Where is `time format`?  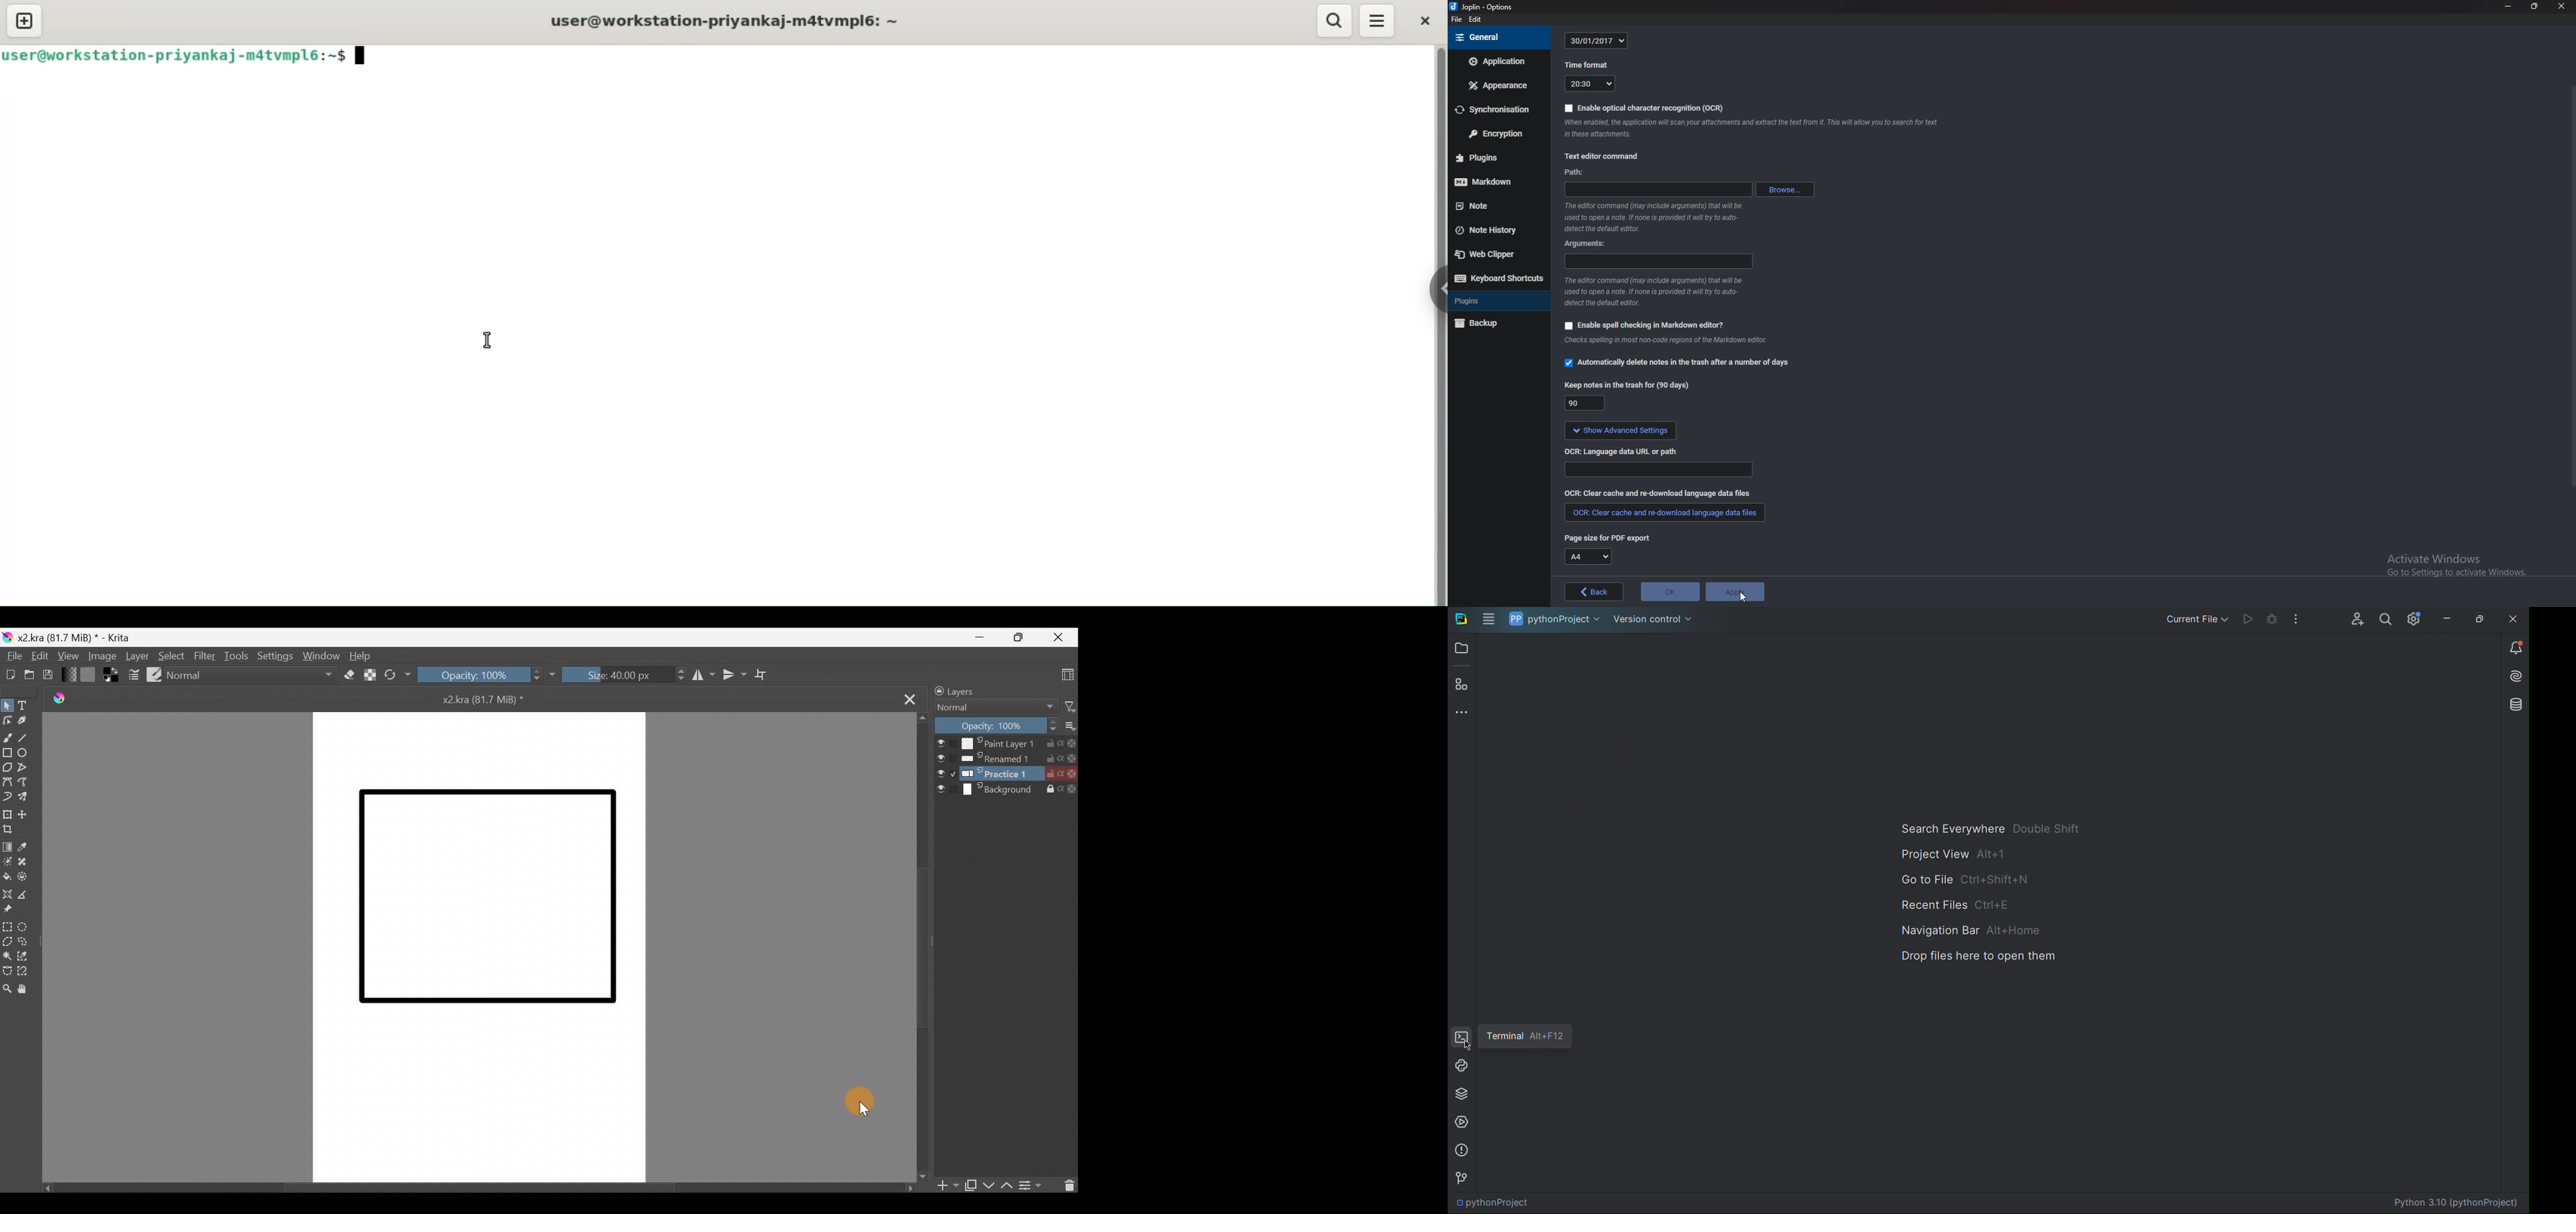
time format is located at coordinates (1587, 66).